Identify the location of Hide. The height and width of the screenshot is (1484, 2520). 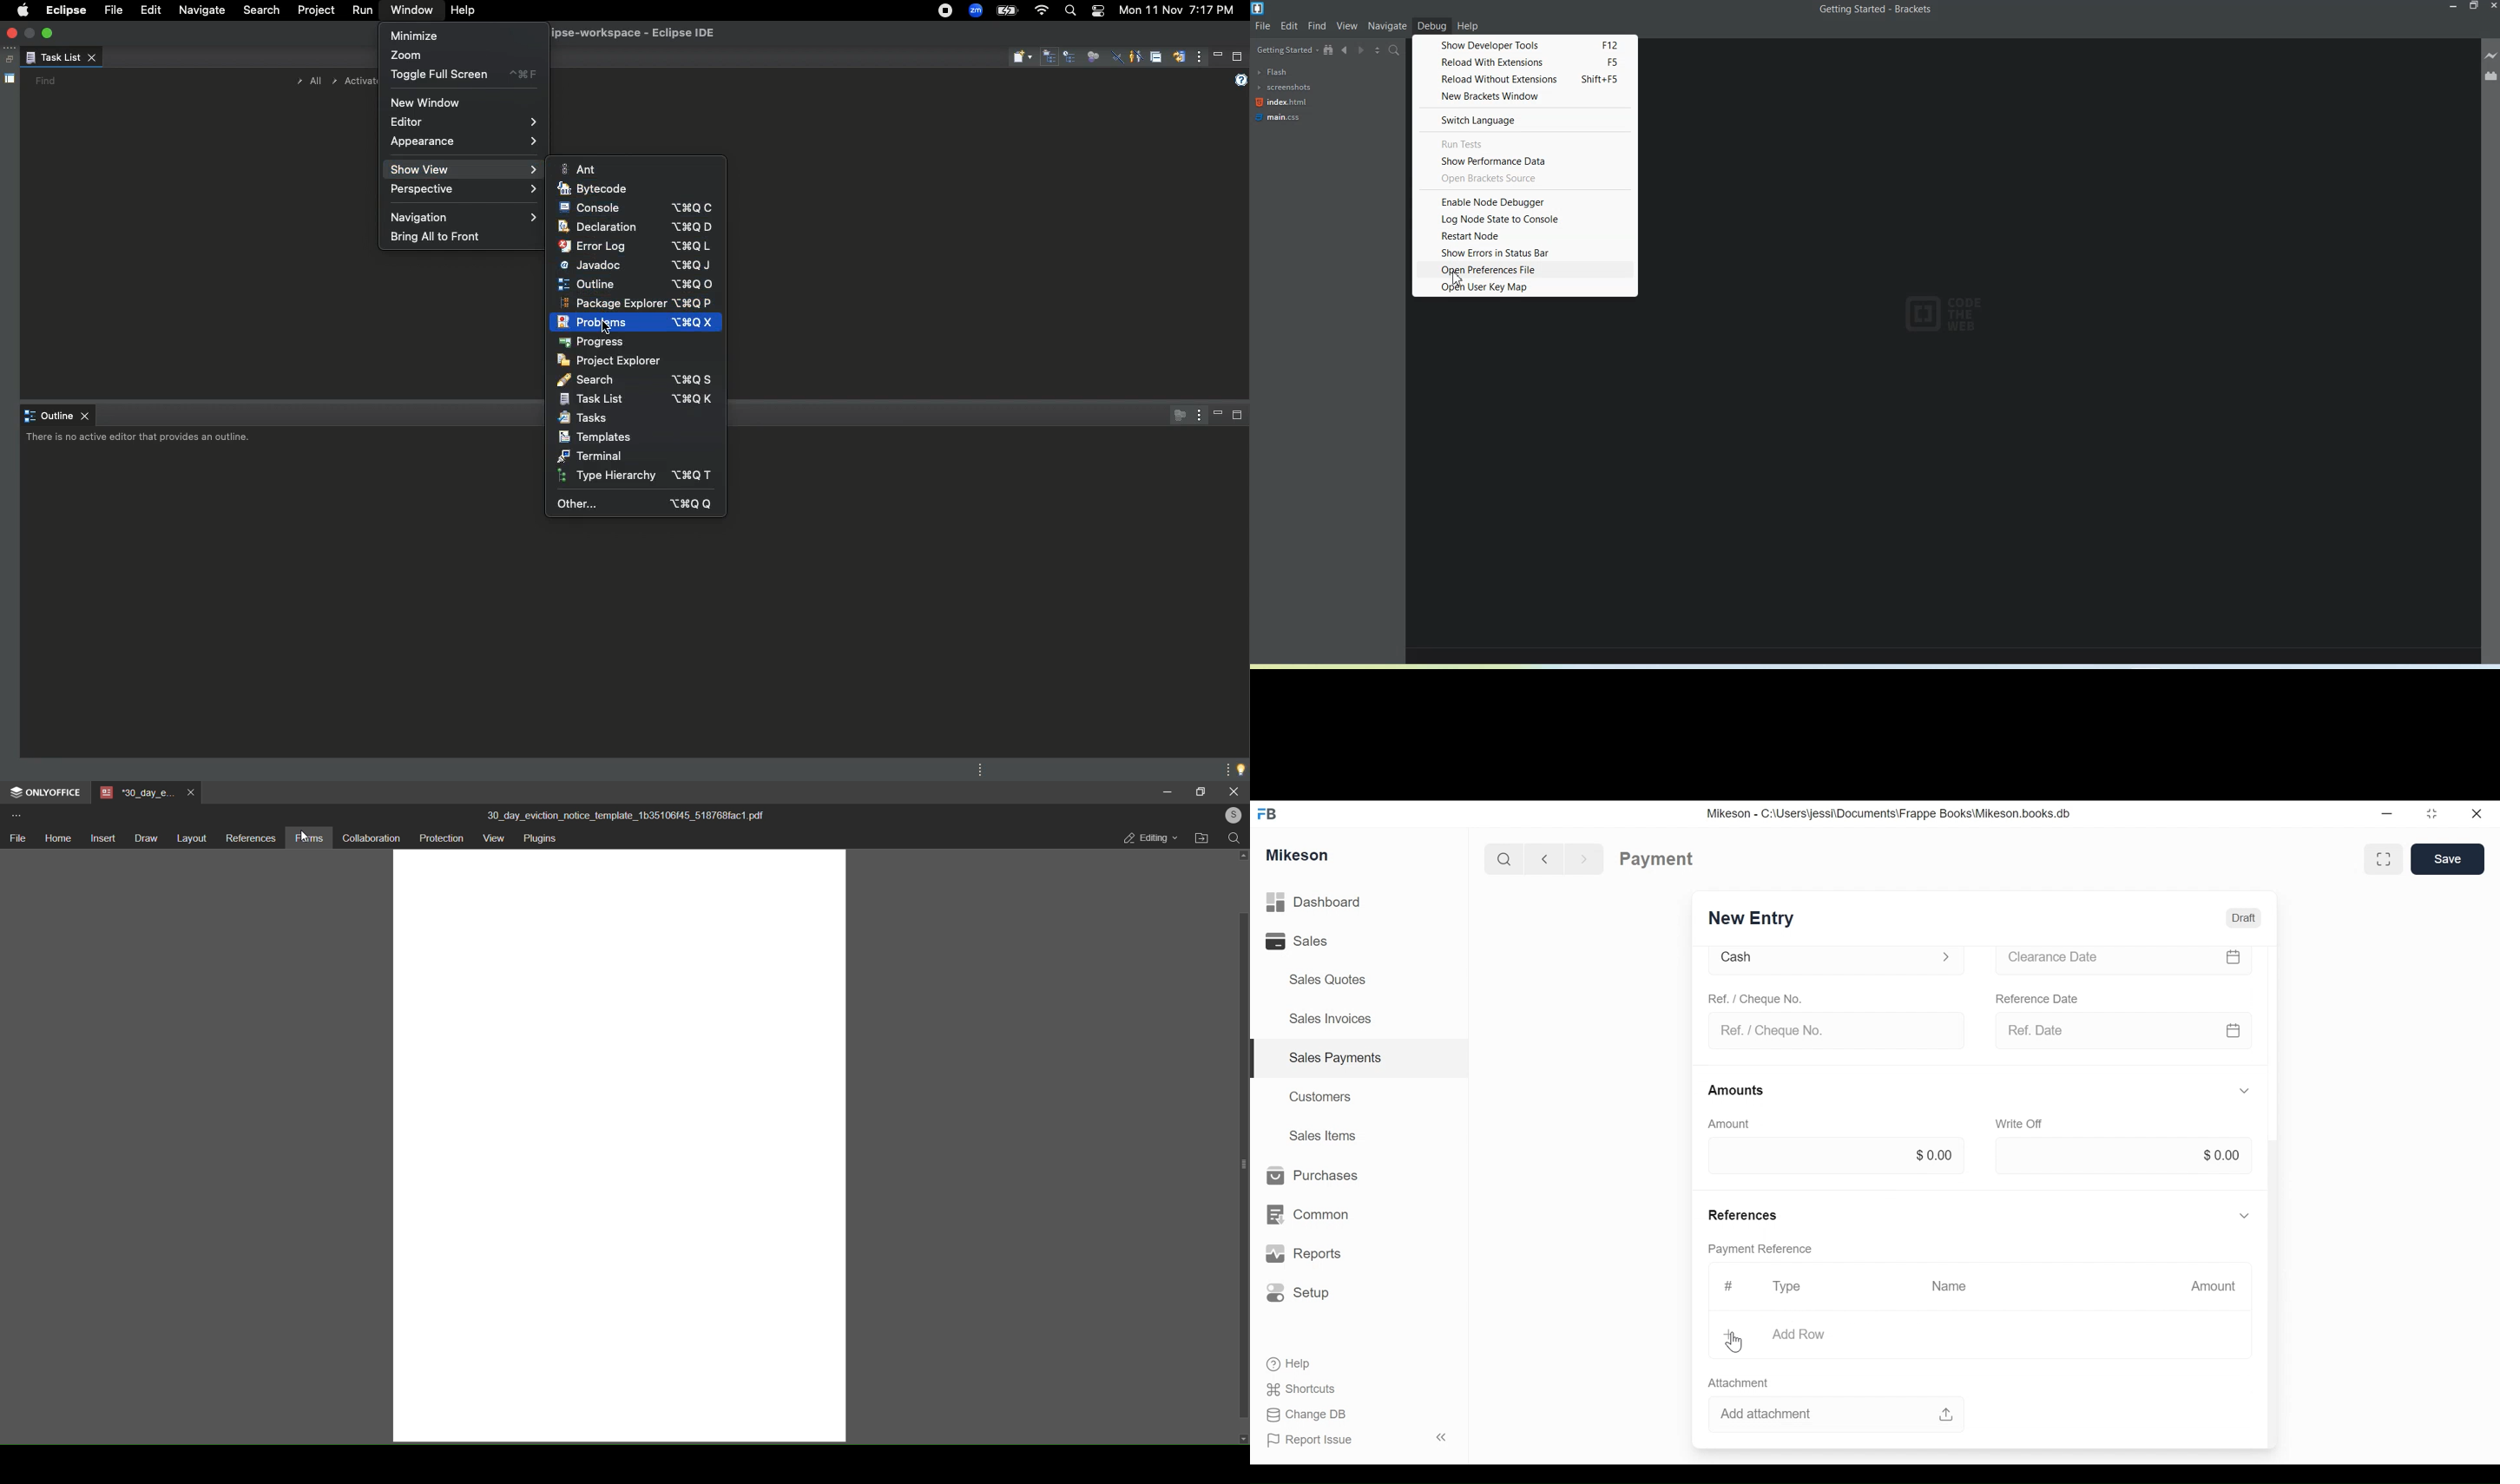
(2245, 1214).